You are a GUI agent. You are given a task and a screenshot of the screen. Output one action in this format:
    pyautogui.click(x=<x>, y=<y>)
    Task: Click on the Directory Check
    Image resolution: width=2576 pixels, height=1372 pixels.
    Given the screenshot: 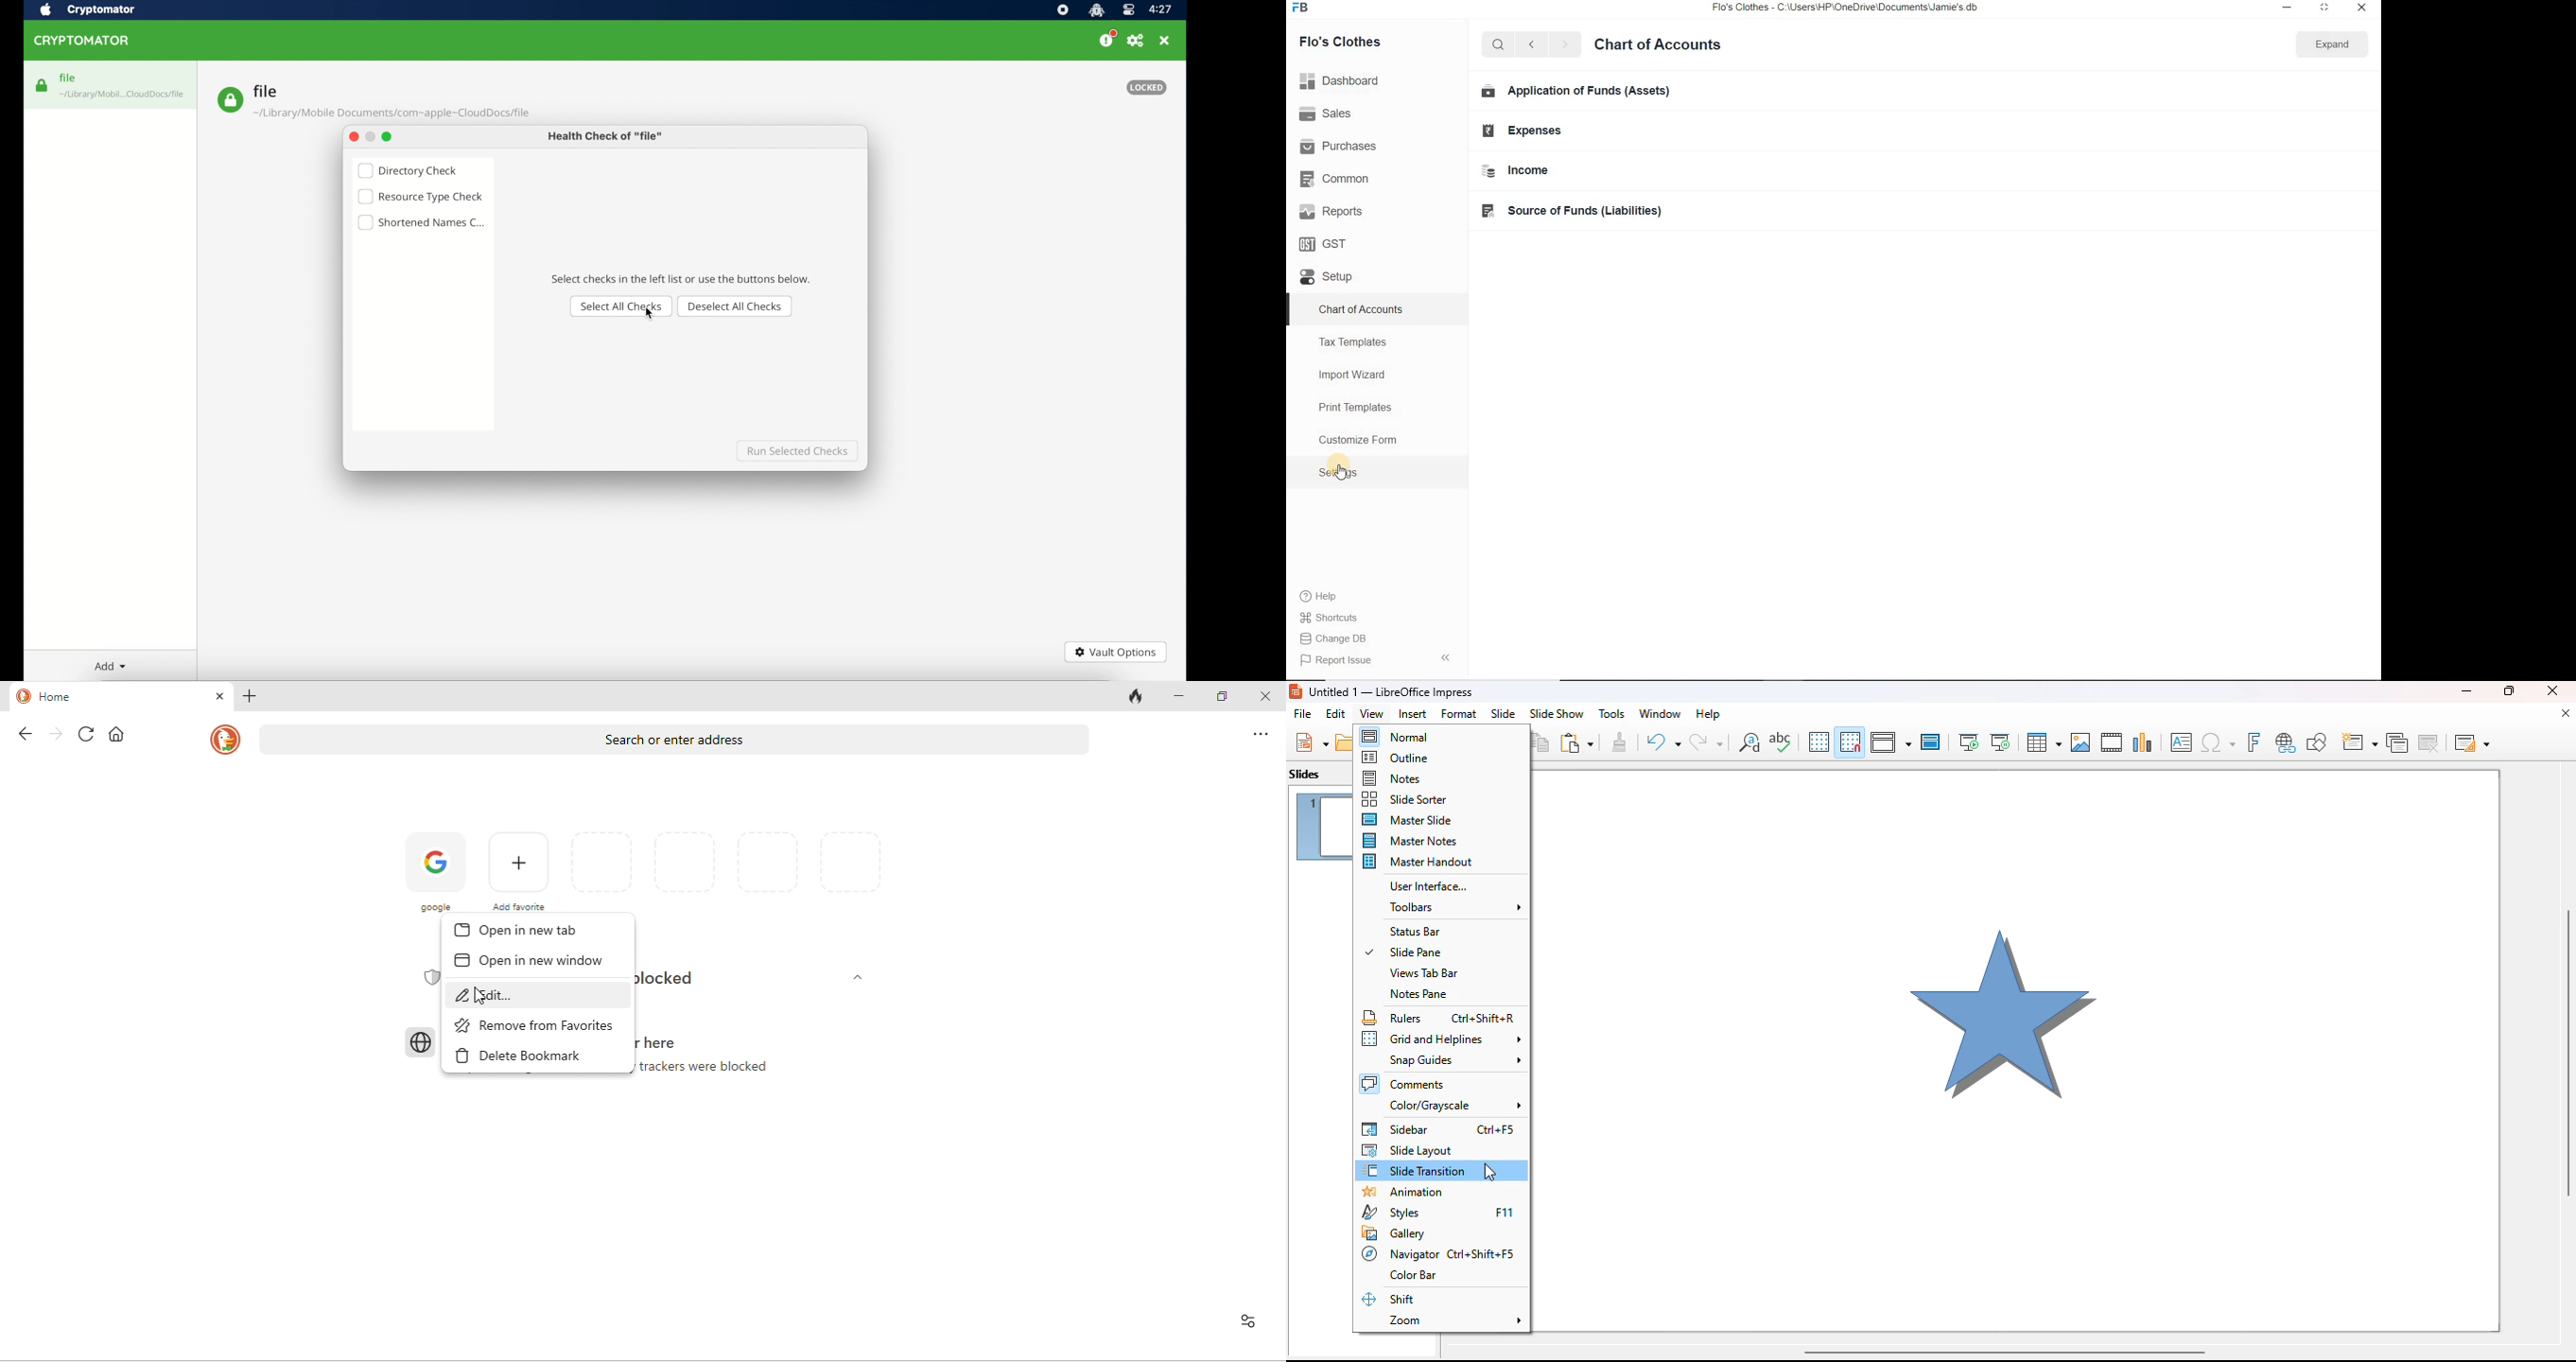 What is the action you would take?
    pyautogui.click(x=411, y=170)
    